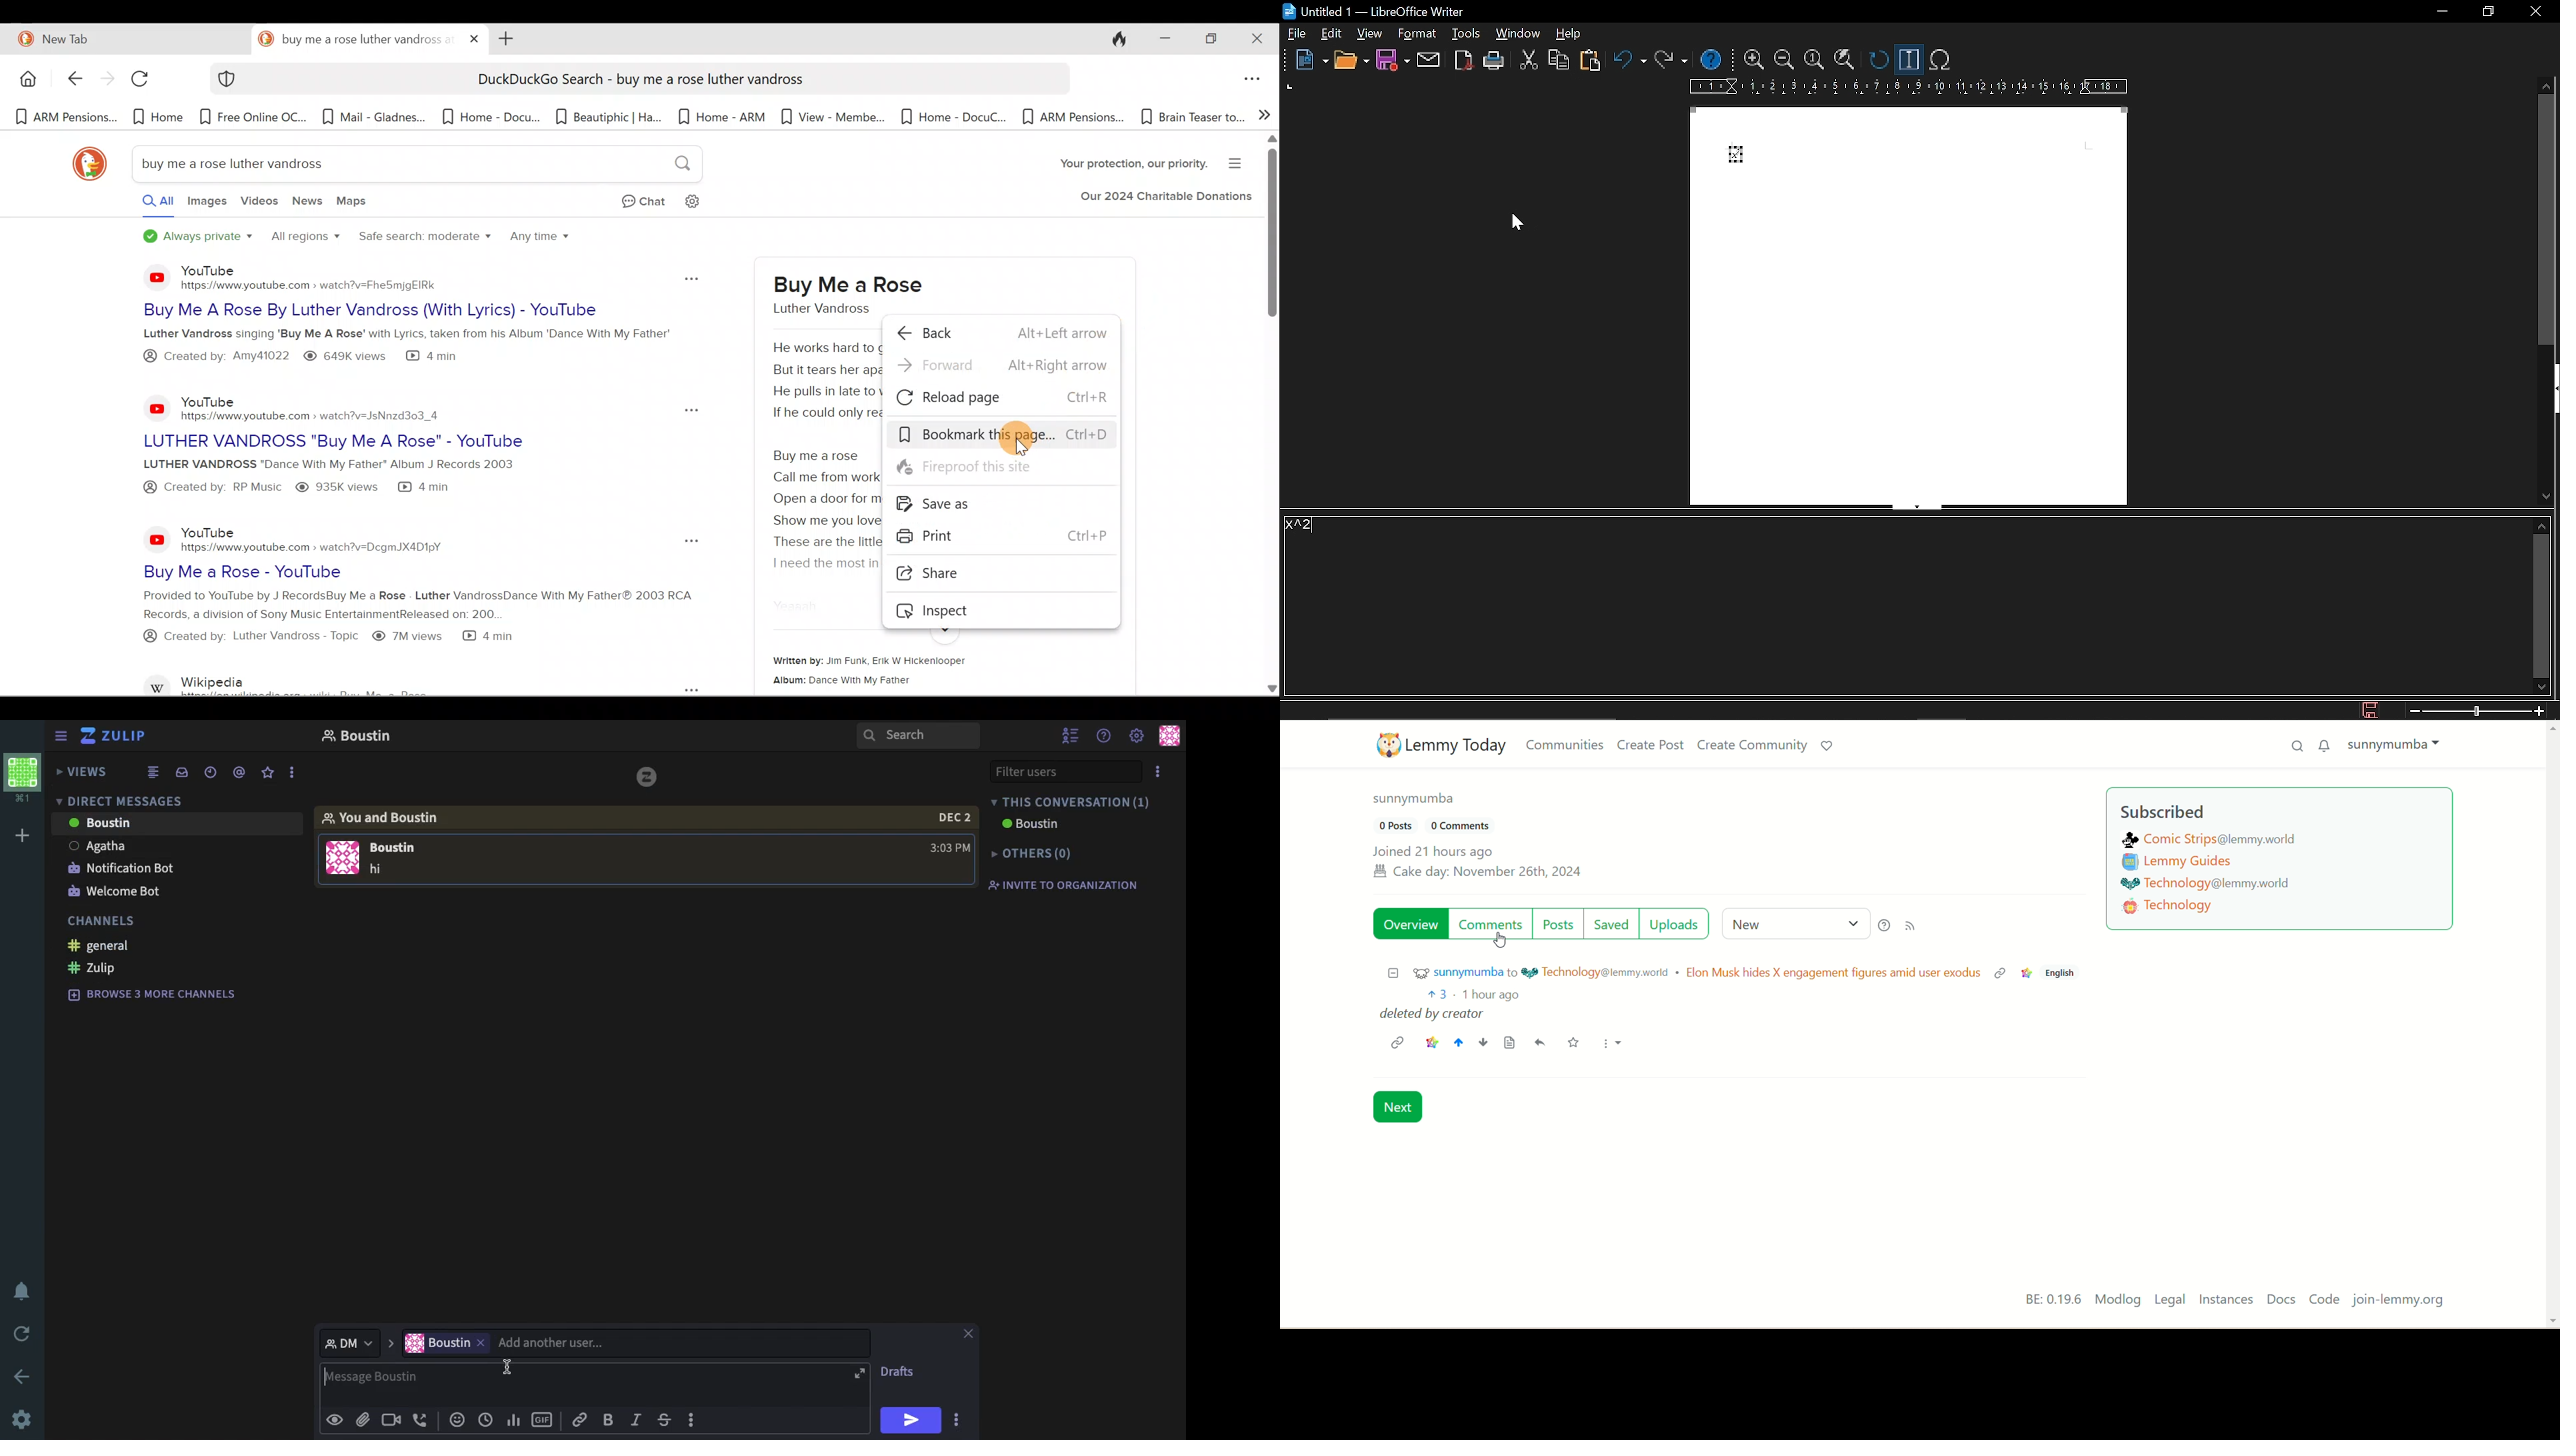 The image size is (2576, 1456). I want to click on Wikipedia, so click(337, 683).